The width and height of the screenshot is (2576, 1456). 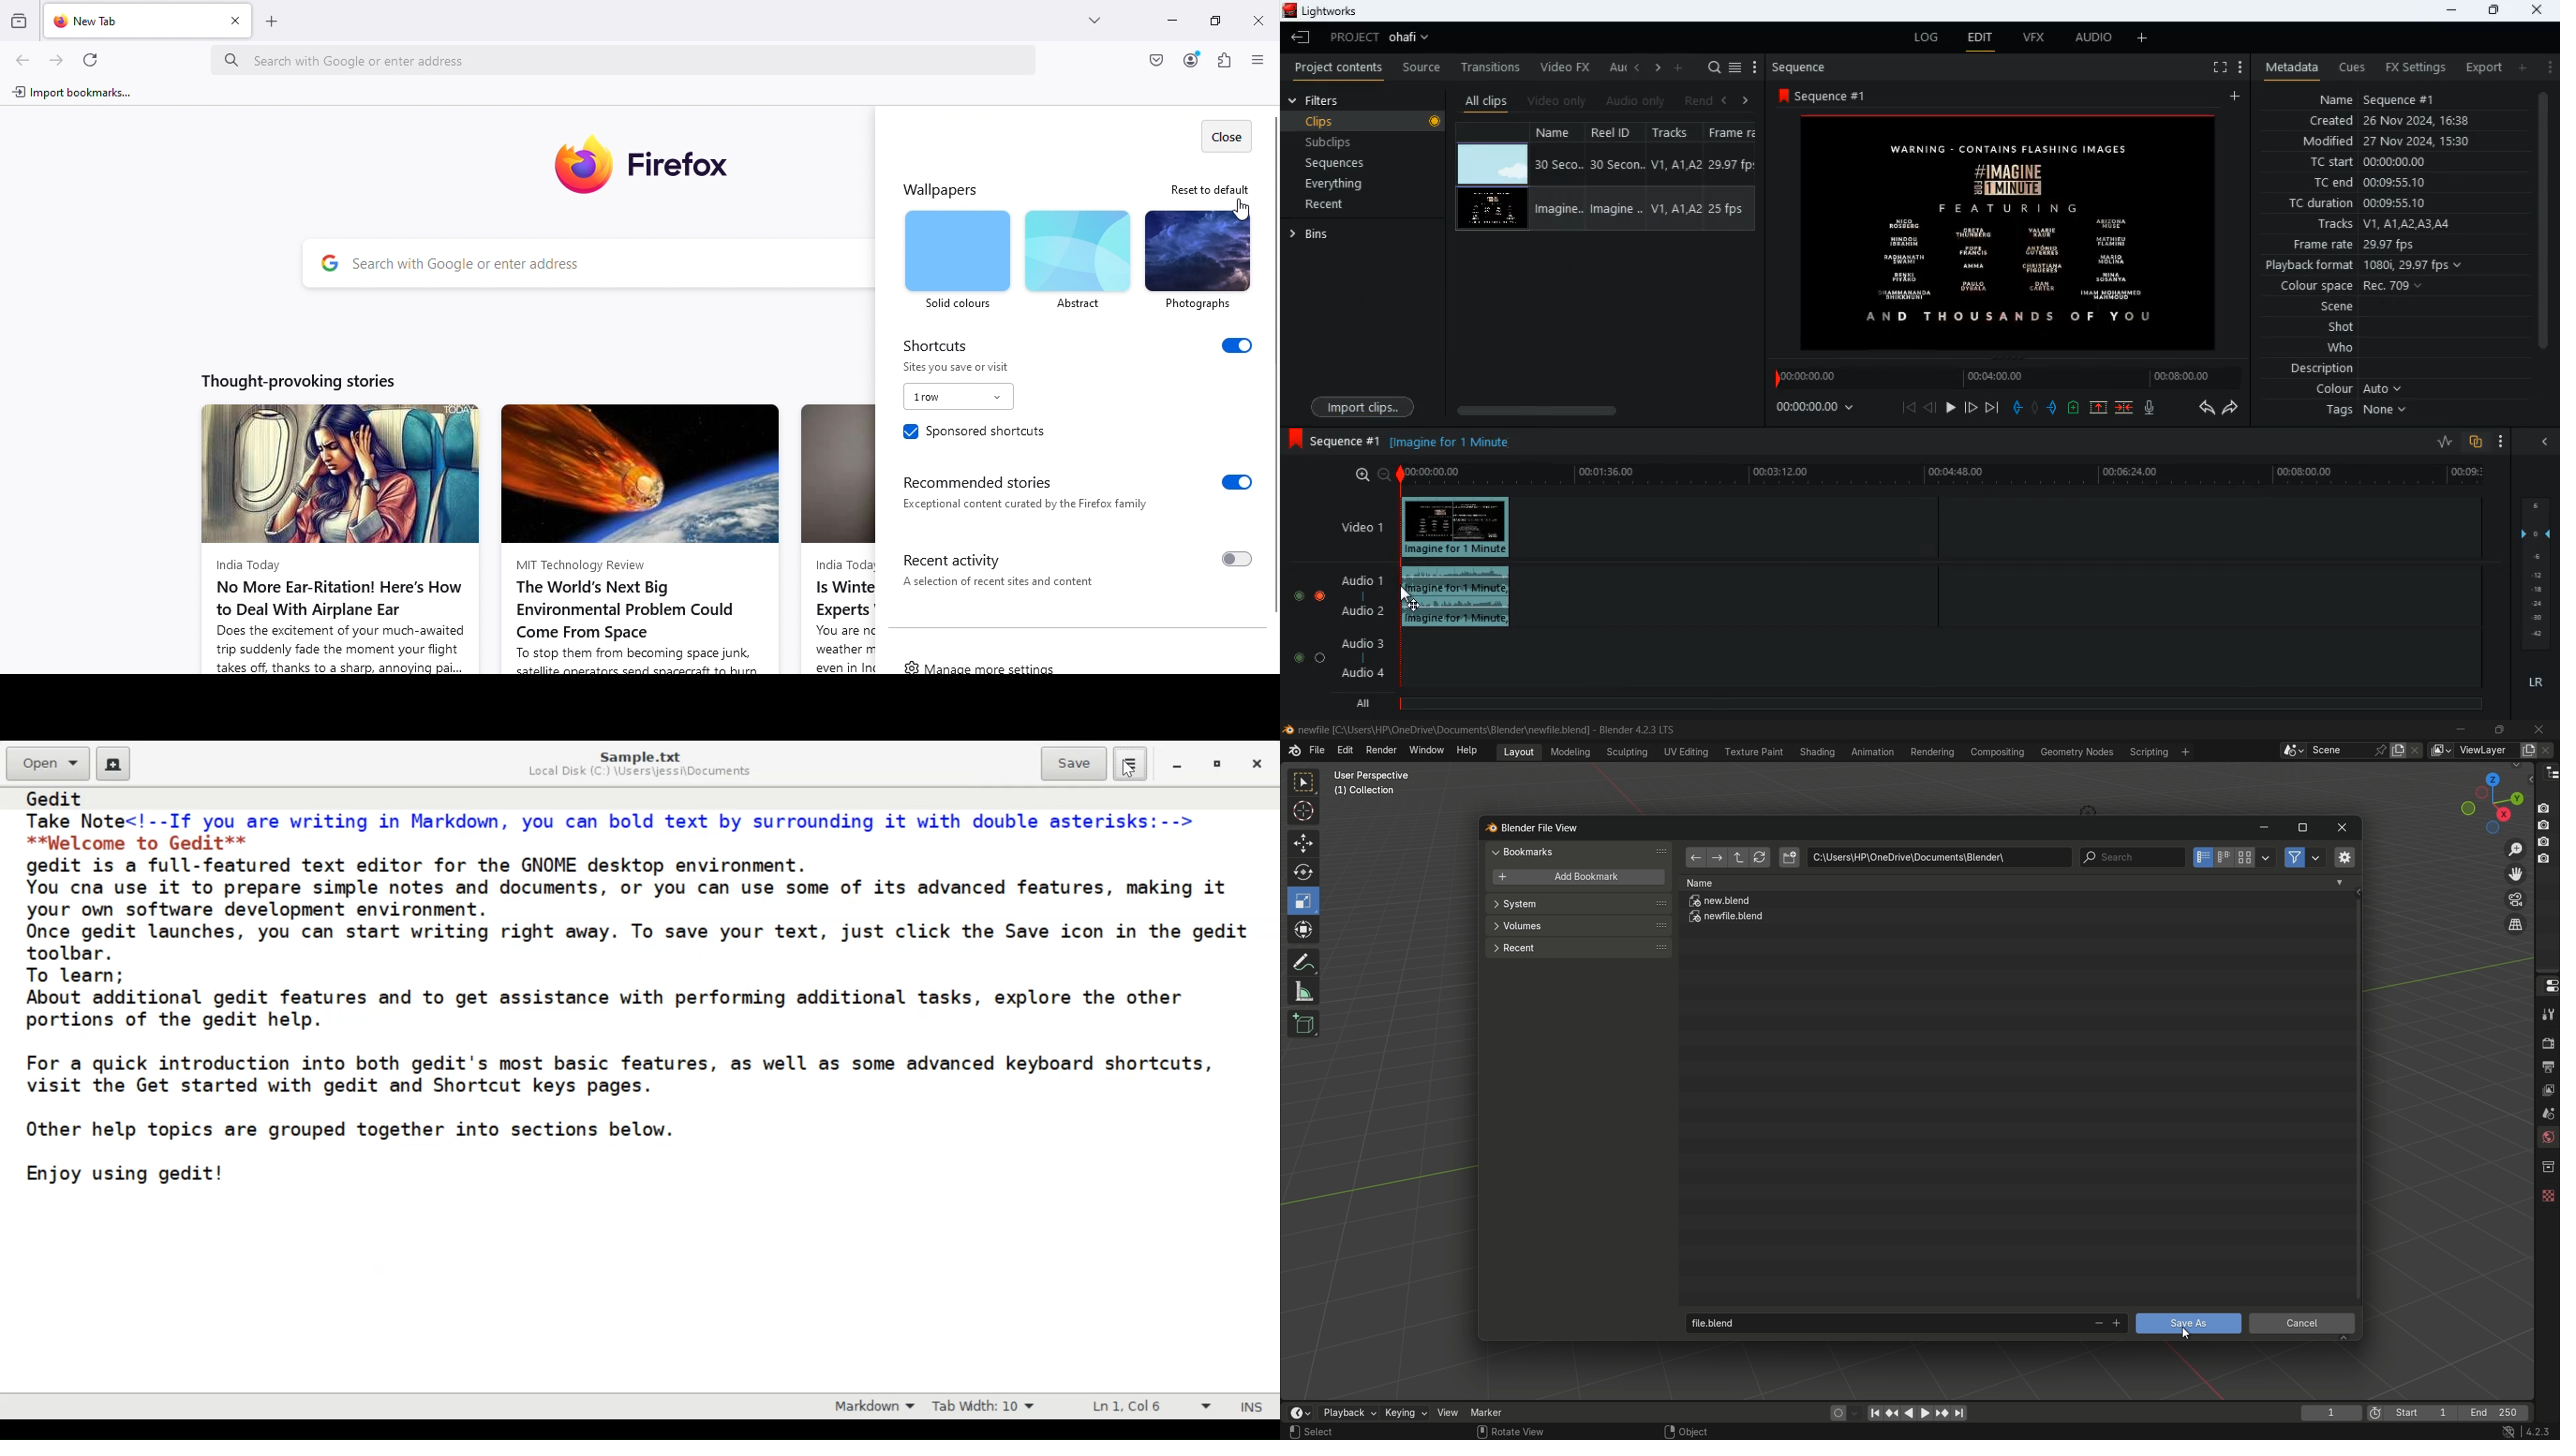 What do you see at coordinates (1358, 613) in the screenshot?
I see `audio 2` at bounding box center [1358, 613].